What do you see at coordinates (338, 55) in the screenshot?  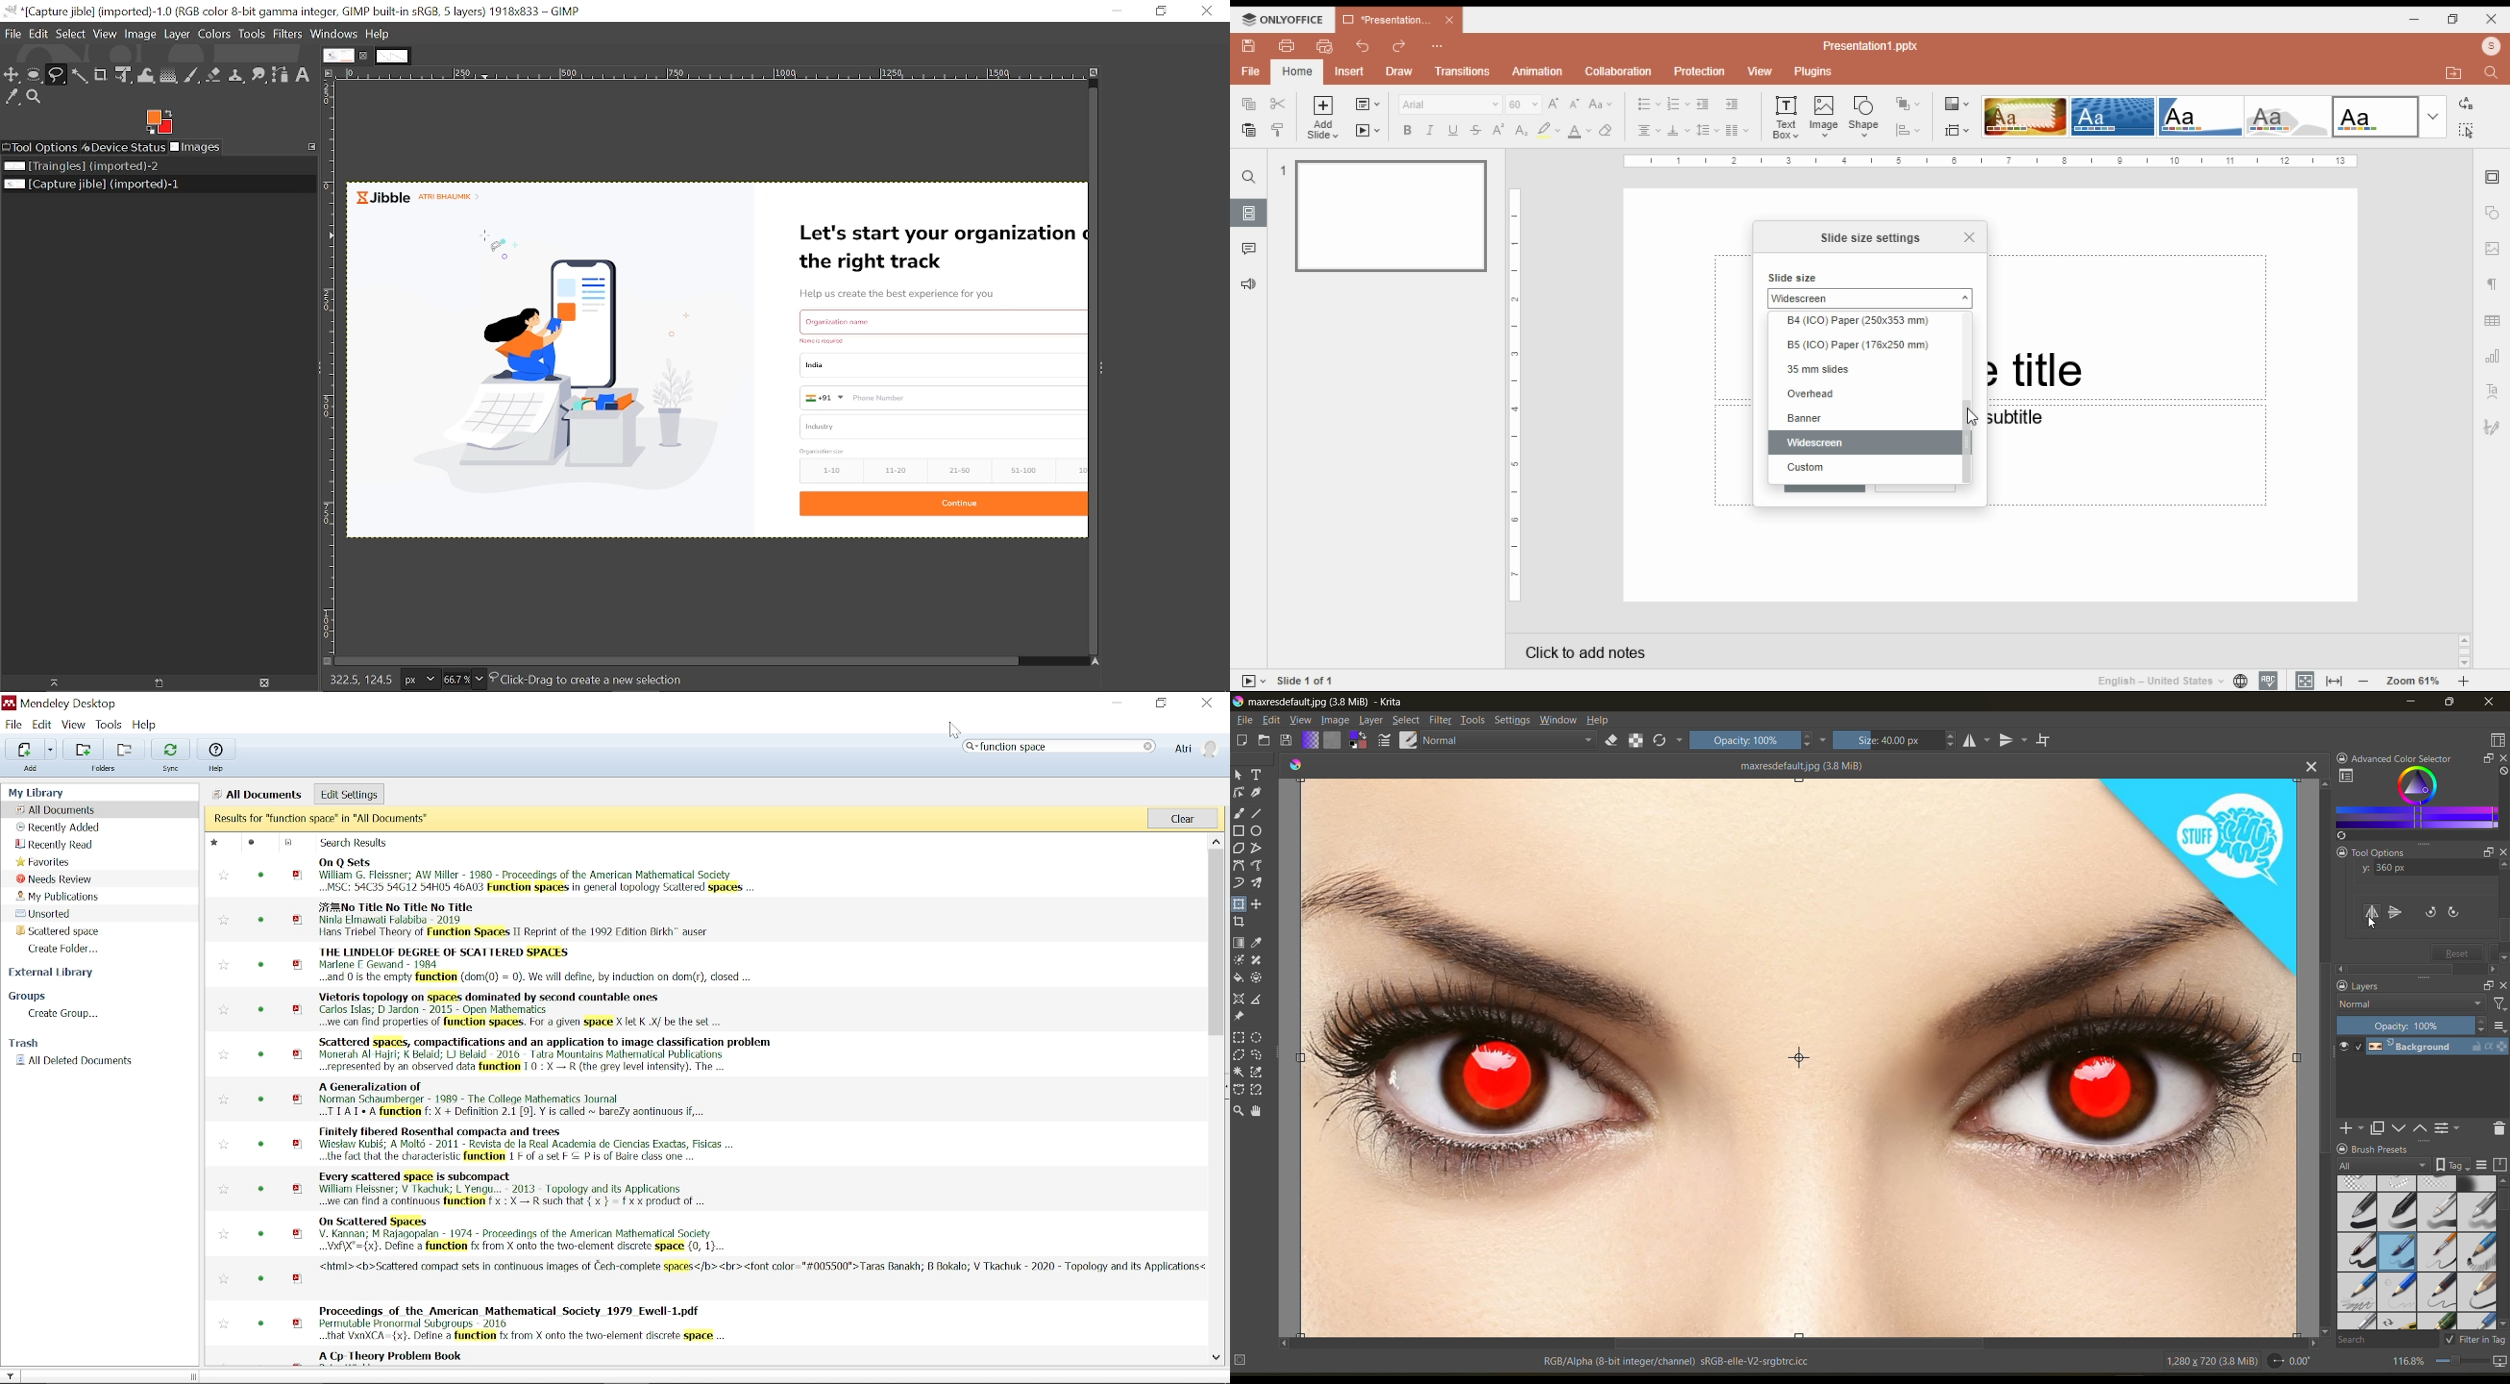 I see `Current tab` at bounding box center [338, 55].